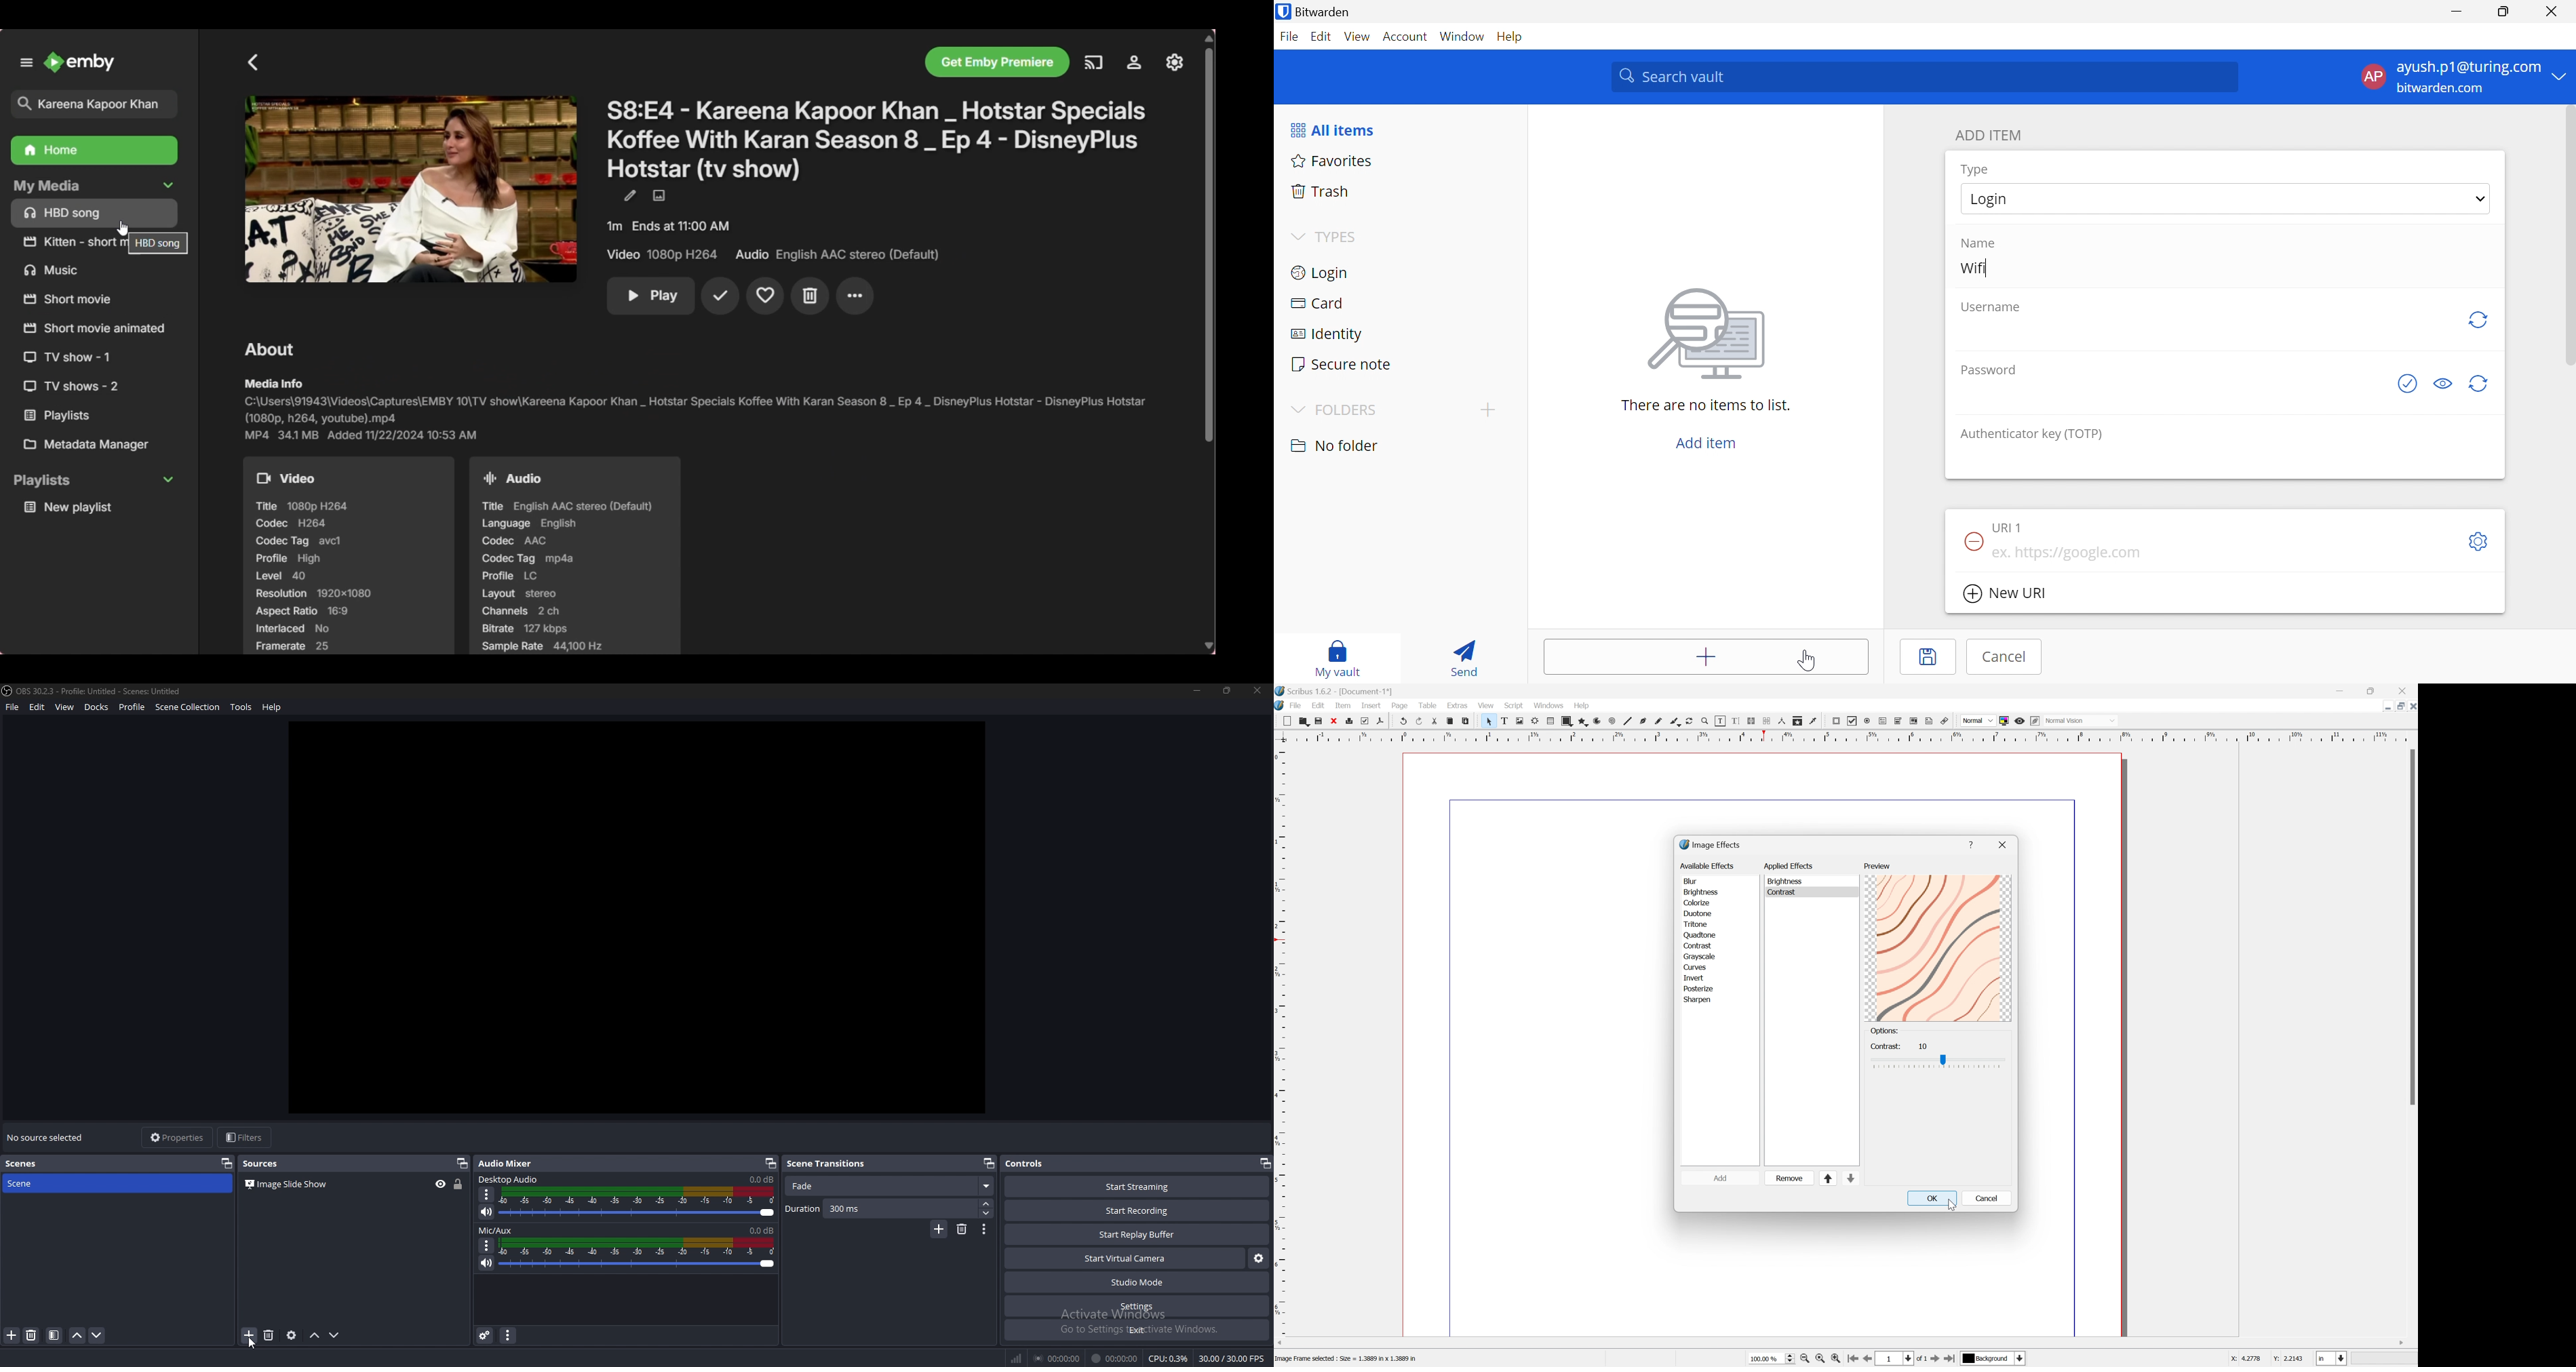 The height and width of the screenshot is (1372, 2576). What do you see at coordinates (987, 1212) in the screenshot?
I see `decrease duration` at bounding box center [987, 1212].